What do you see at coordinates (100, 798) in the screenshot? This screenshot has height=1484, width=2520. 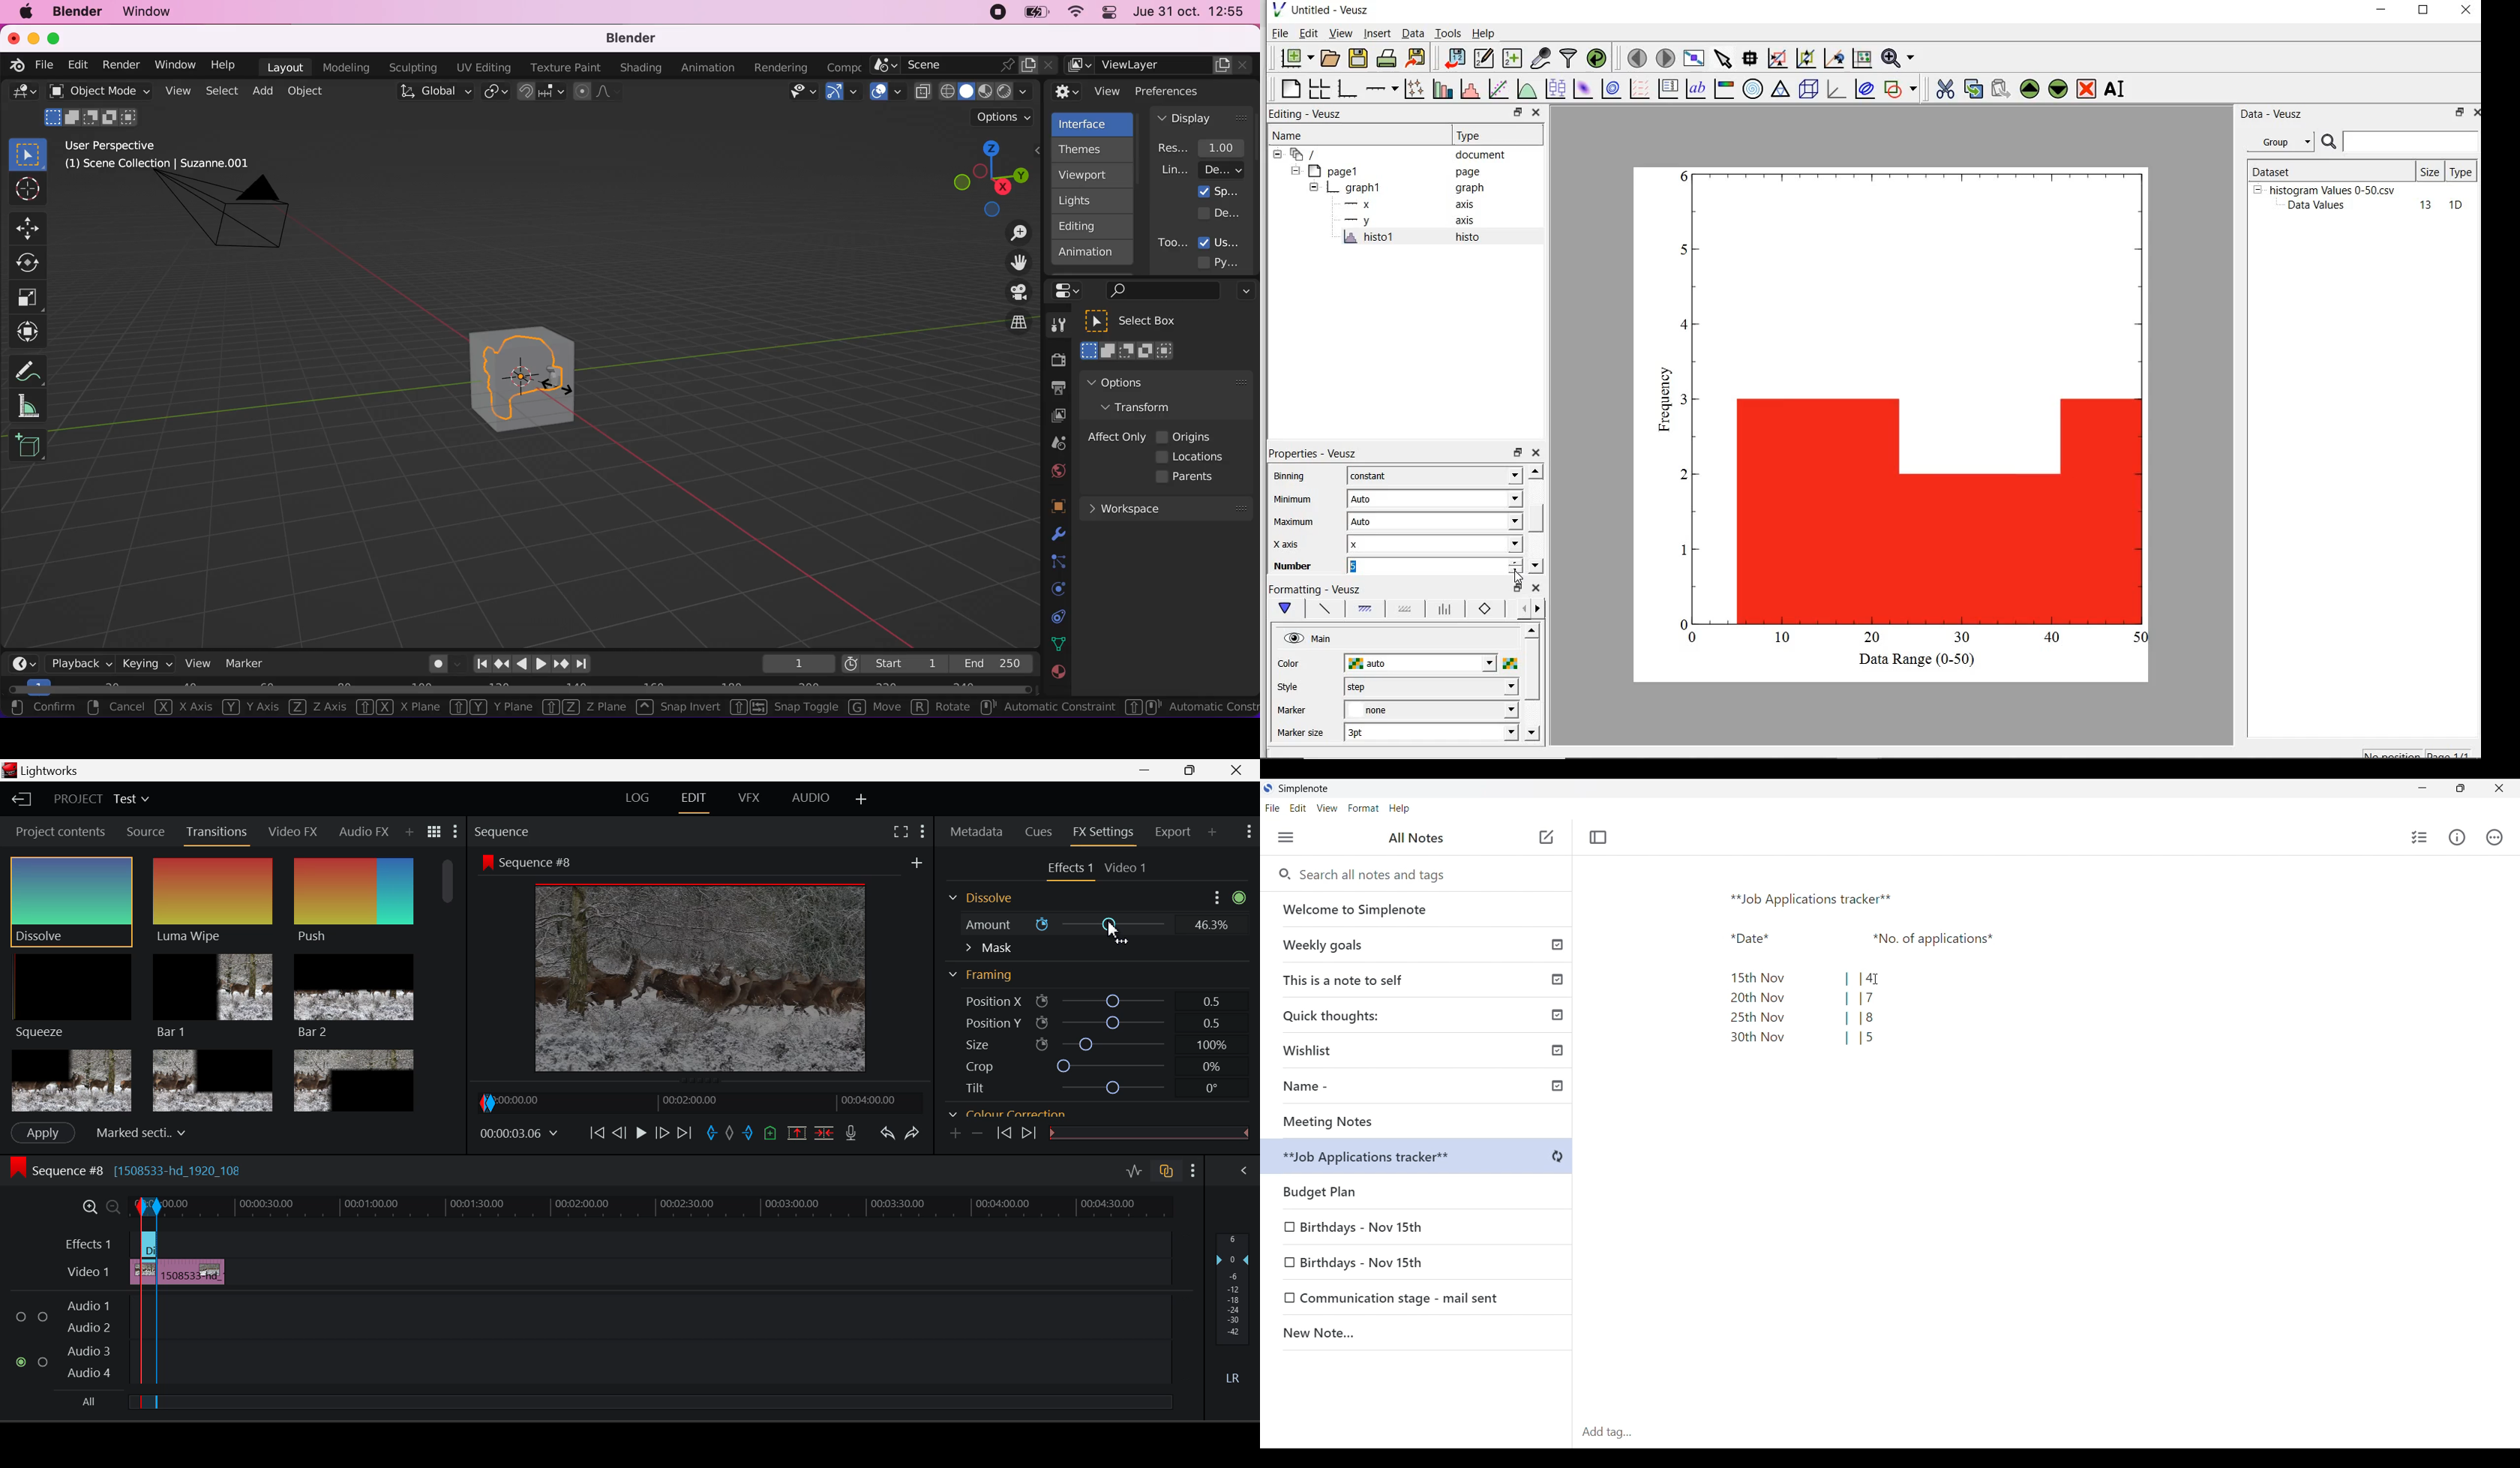 I see `Project Title` at bounding box center [100, 798].